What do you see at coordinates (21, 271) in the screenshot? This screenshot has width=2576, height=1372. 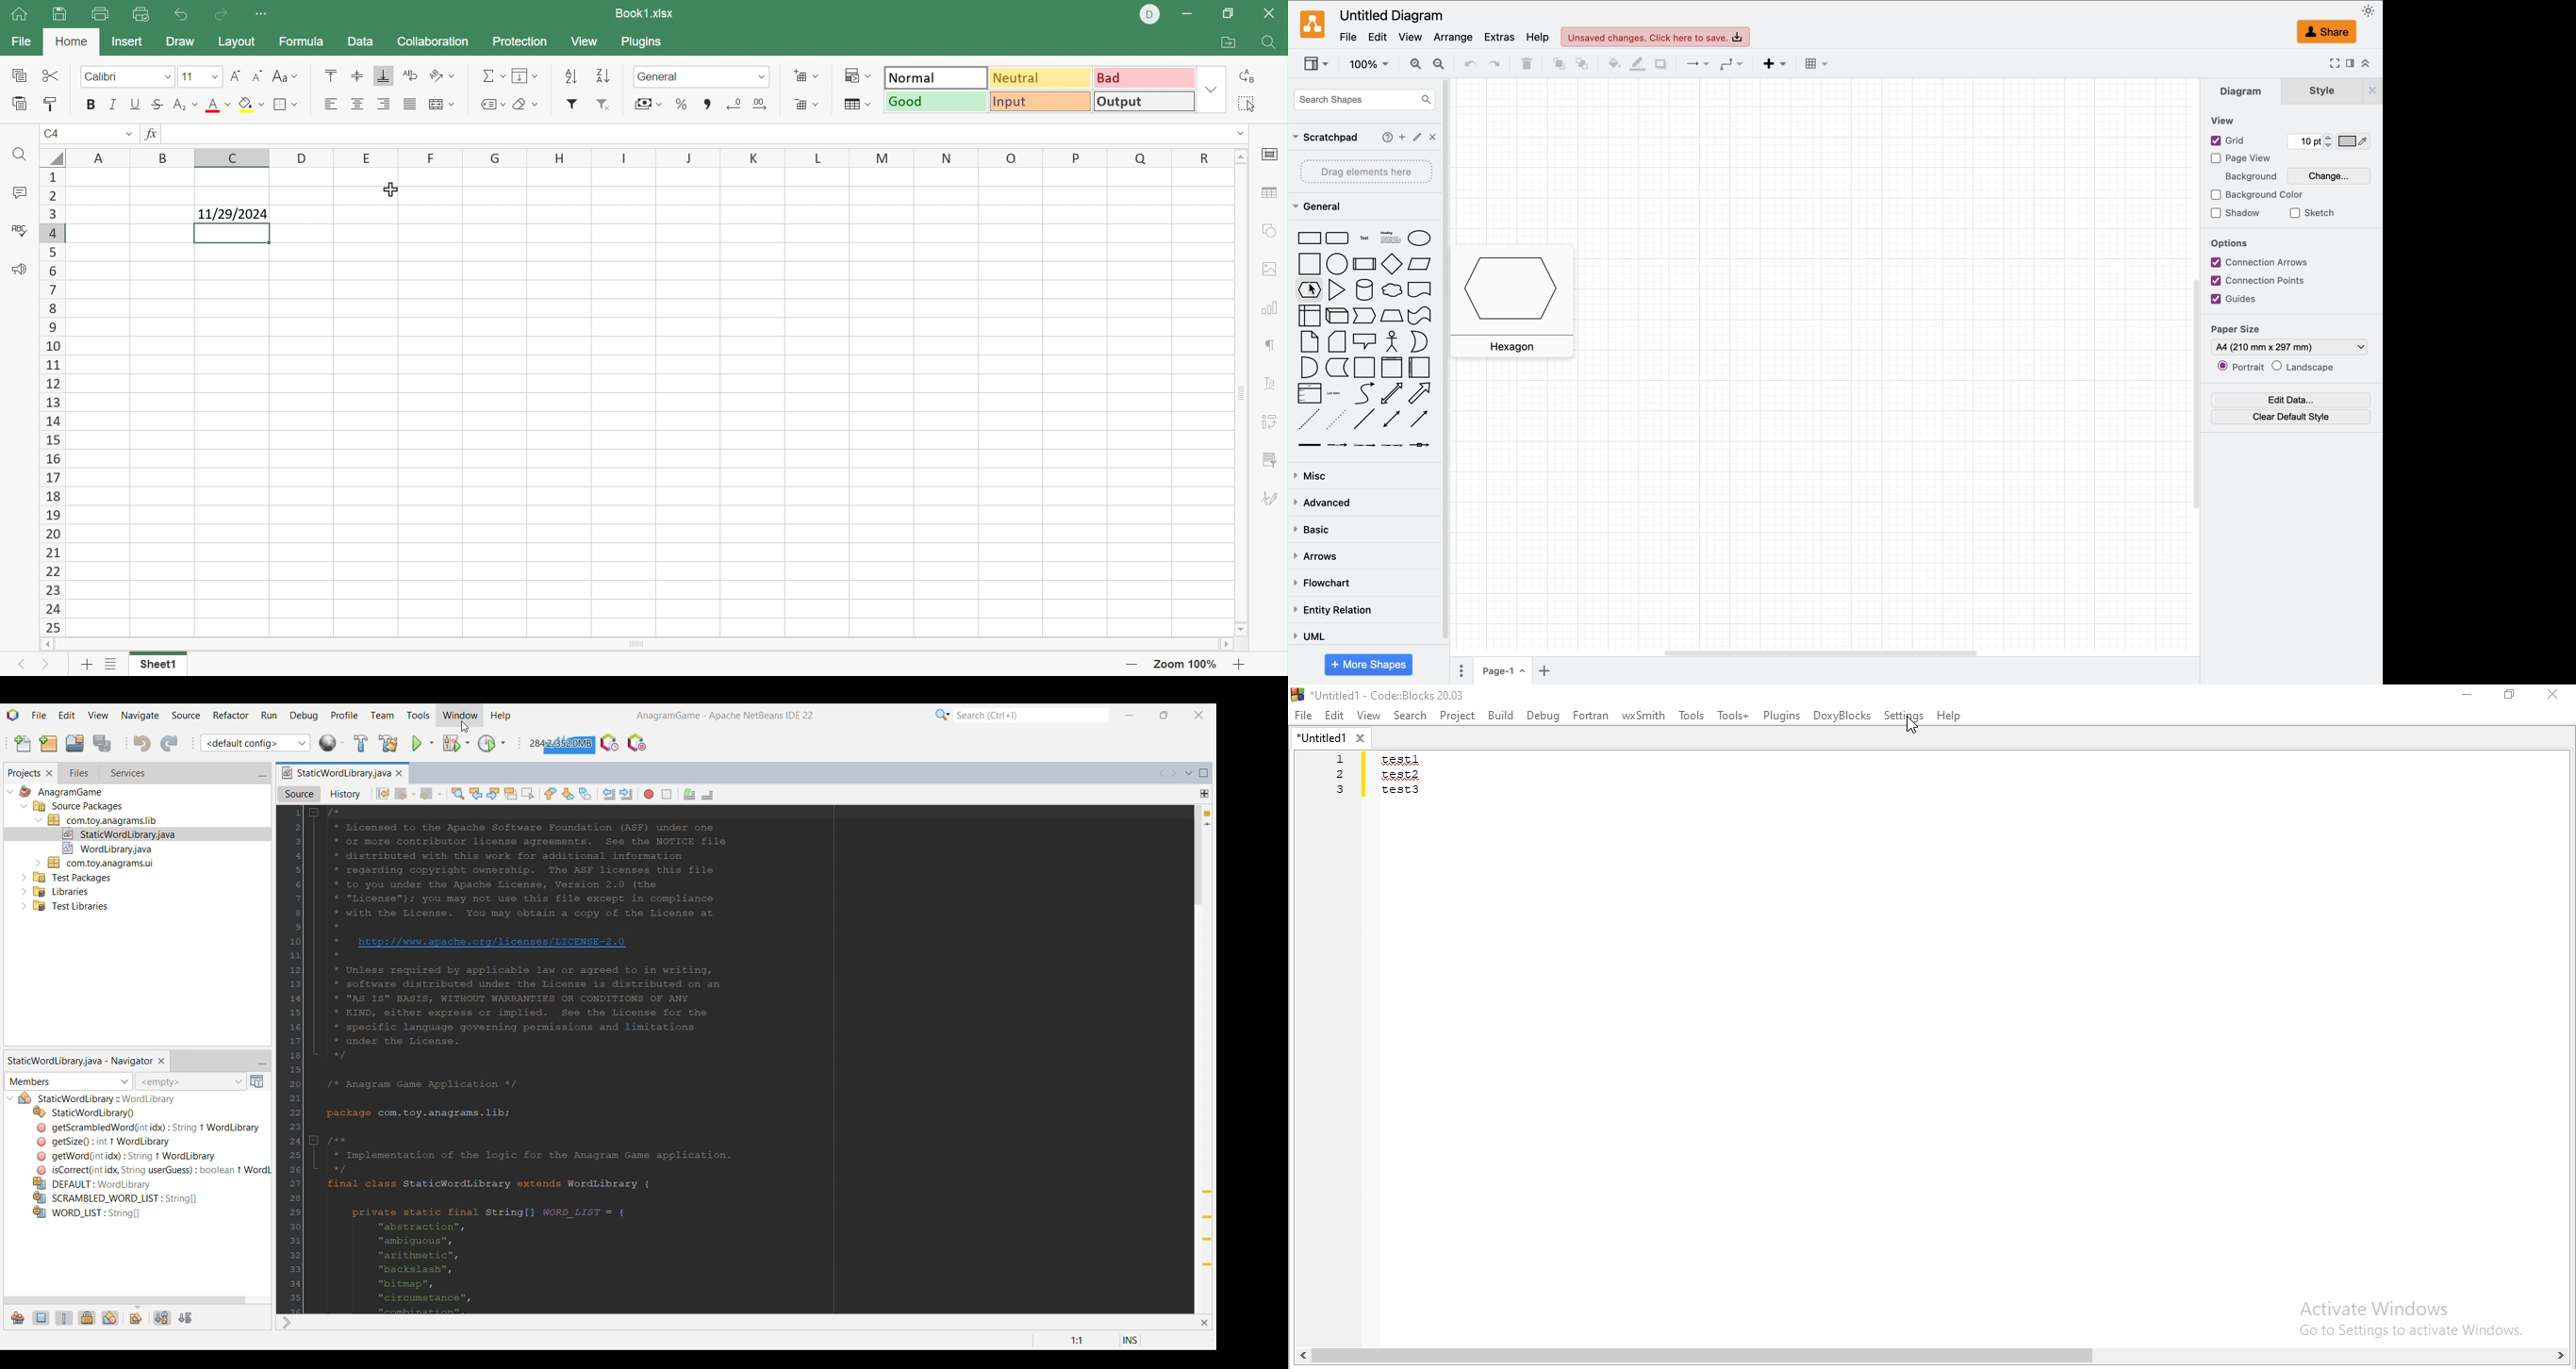 I see `Feedback & Support` at bounding box center [21, 271].